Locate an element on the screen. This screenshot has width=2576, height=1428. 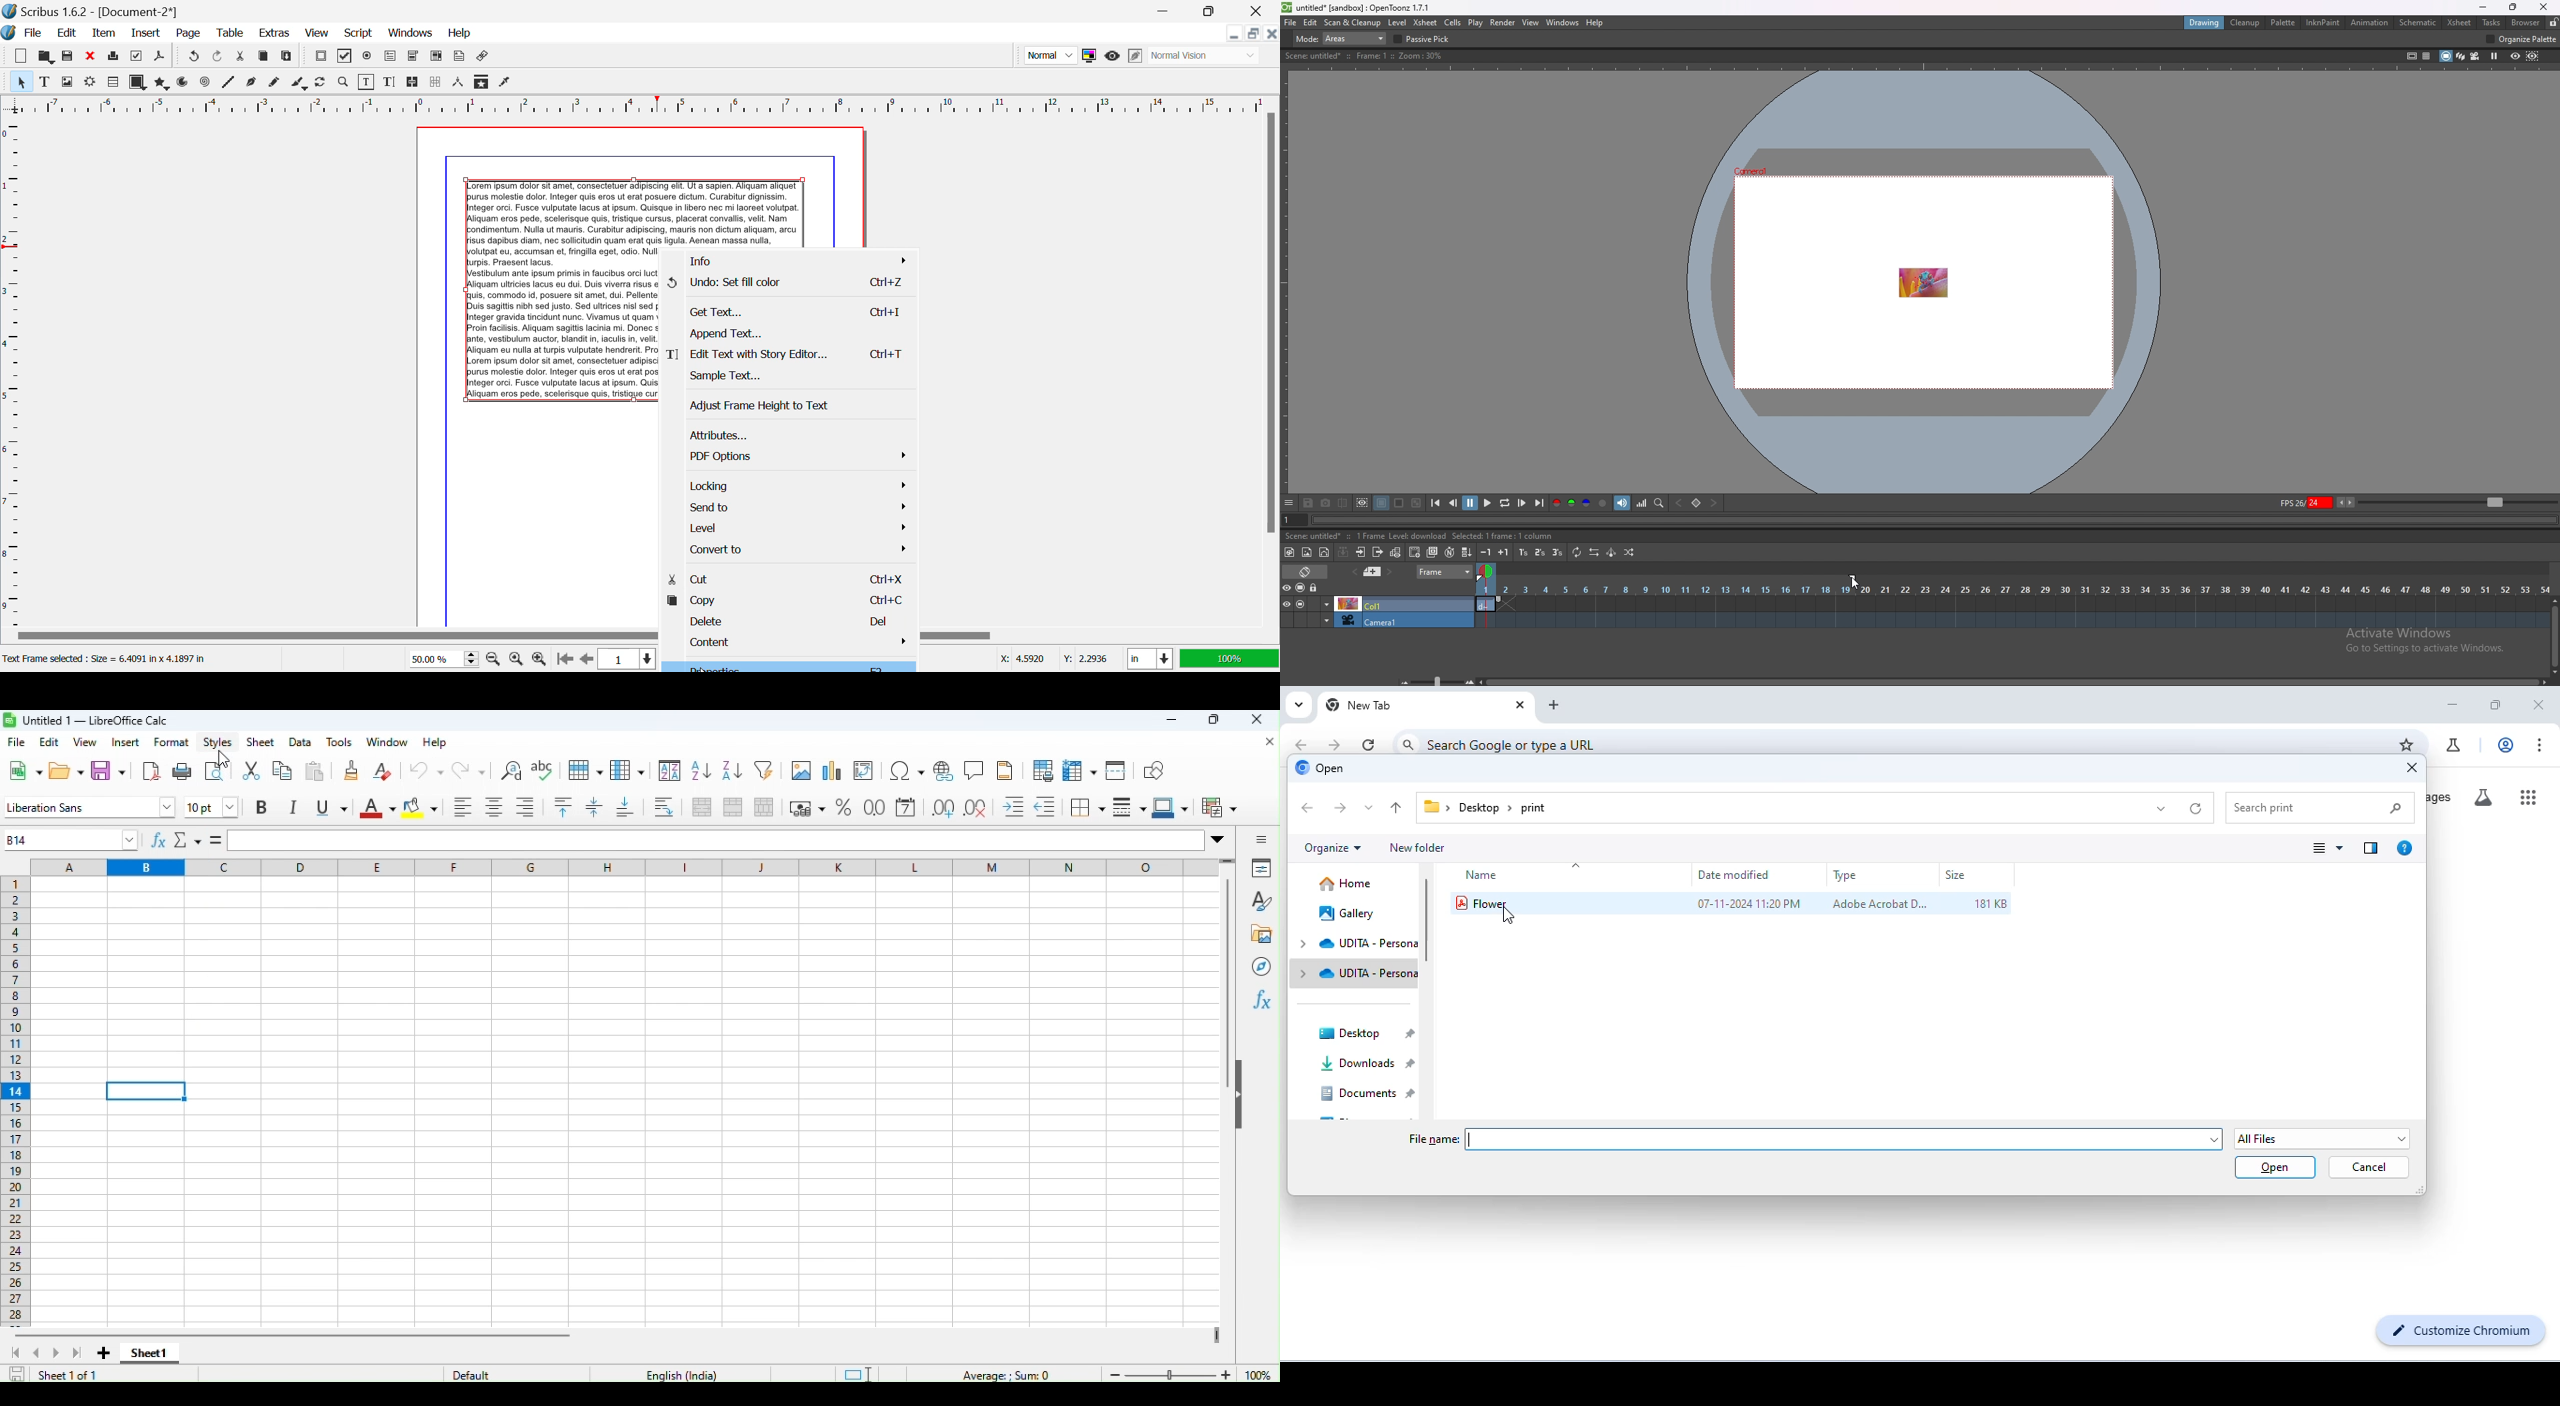
Upper align is located at coordinates (561, 809).